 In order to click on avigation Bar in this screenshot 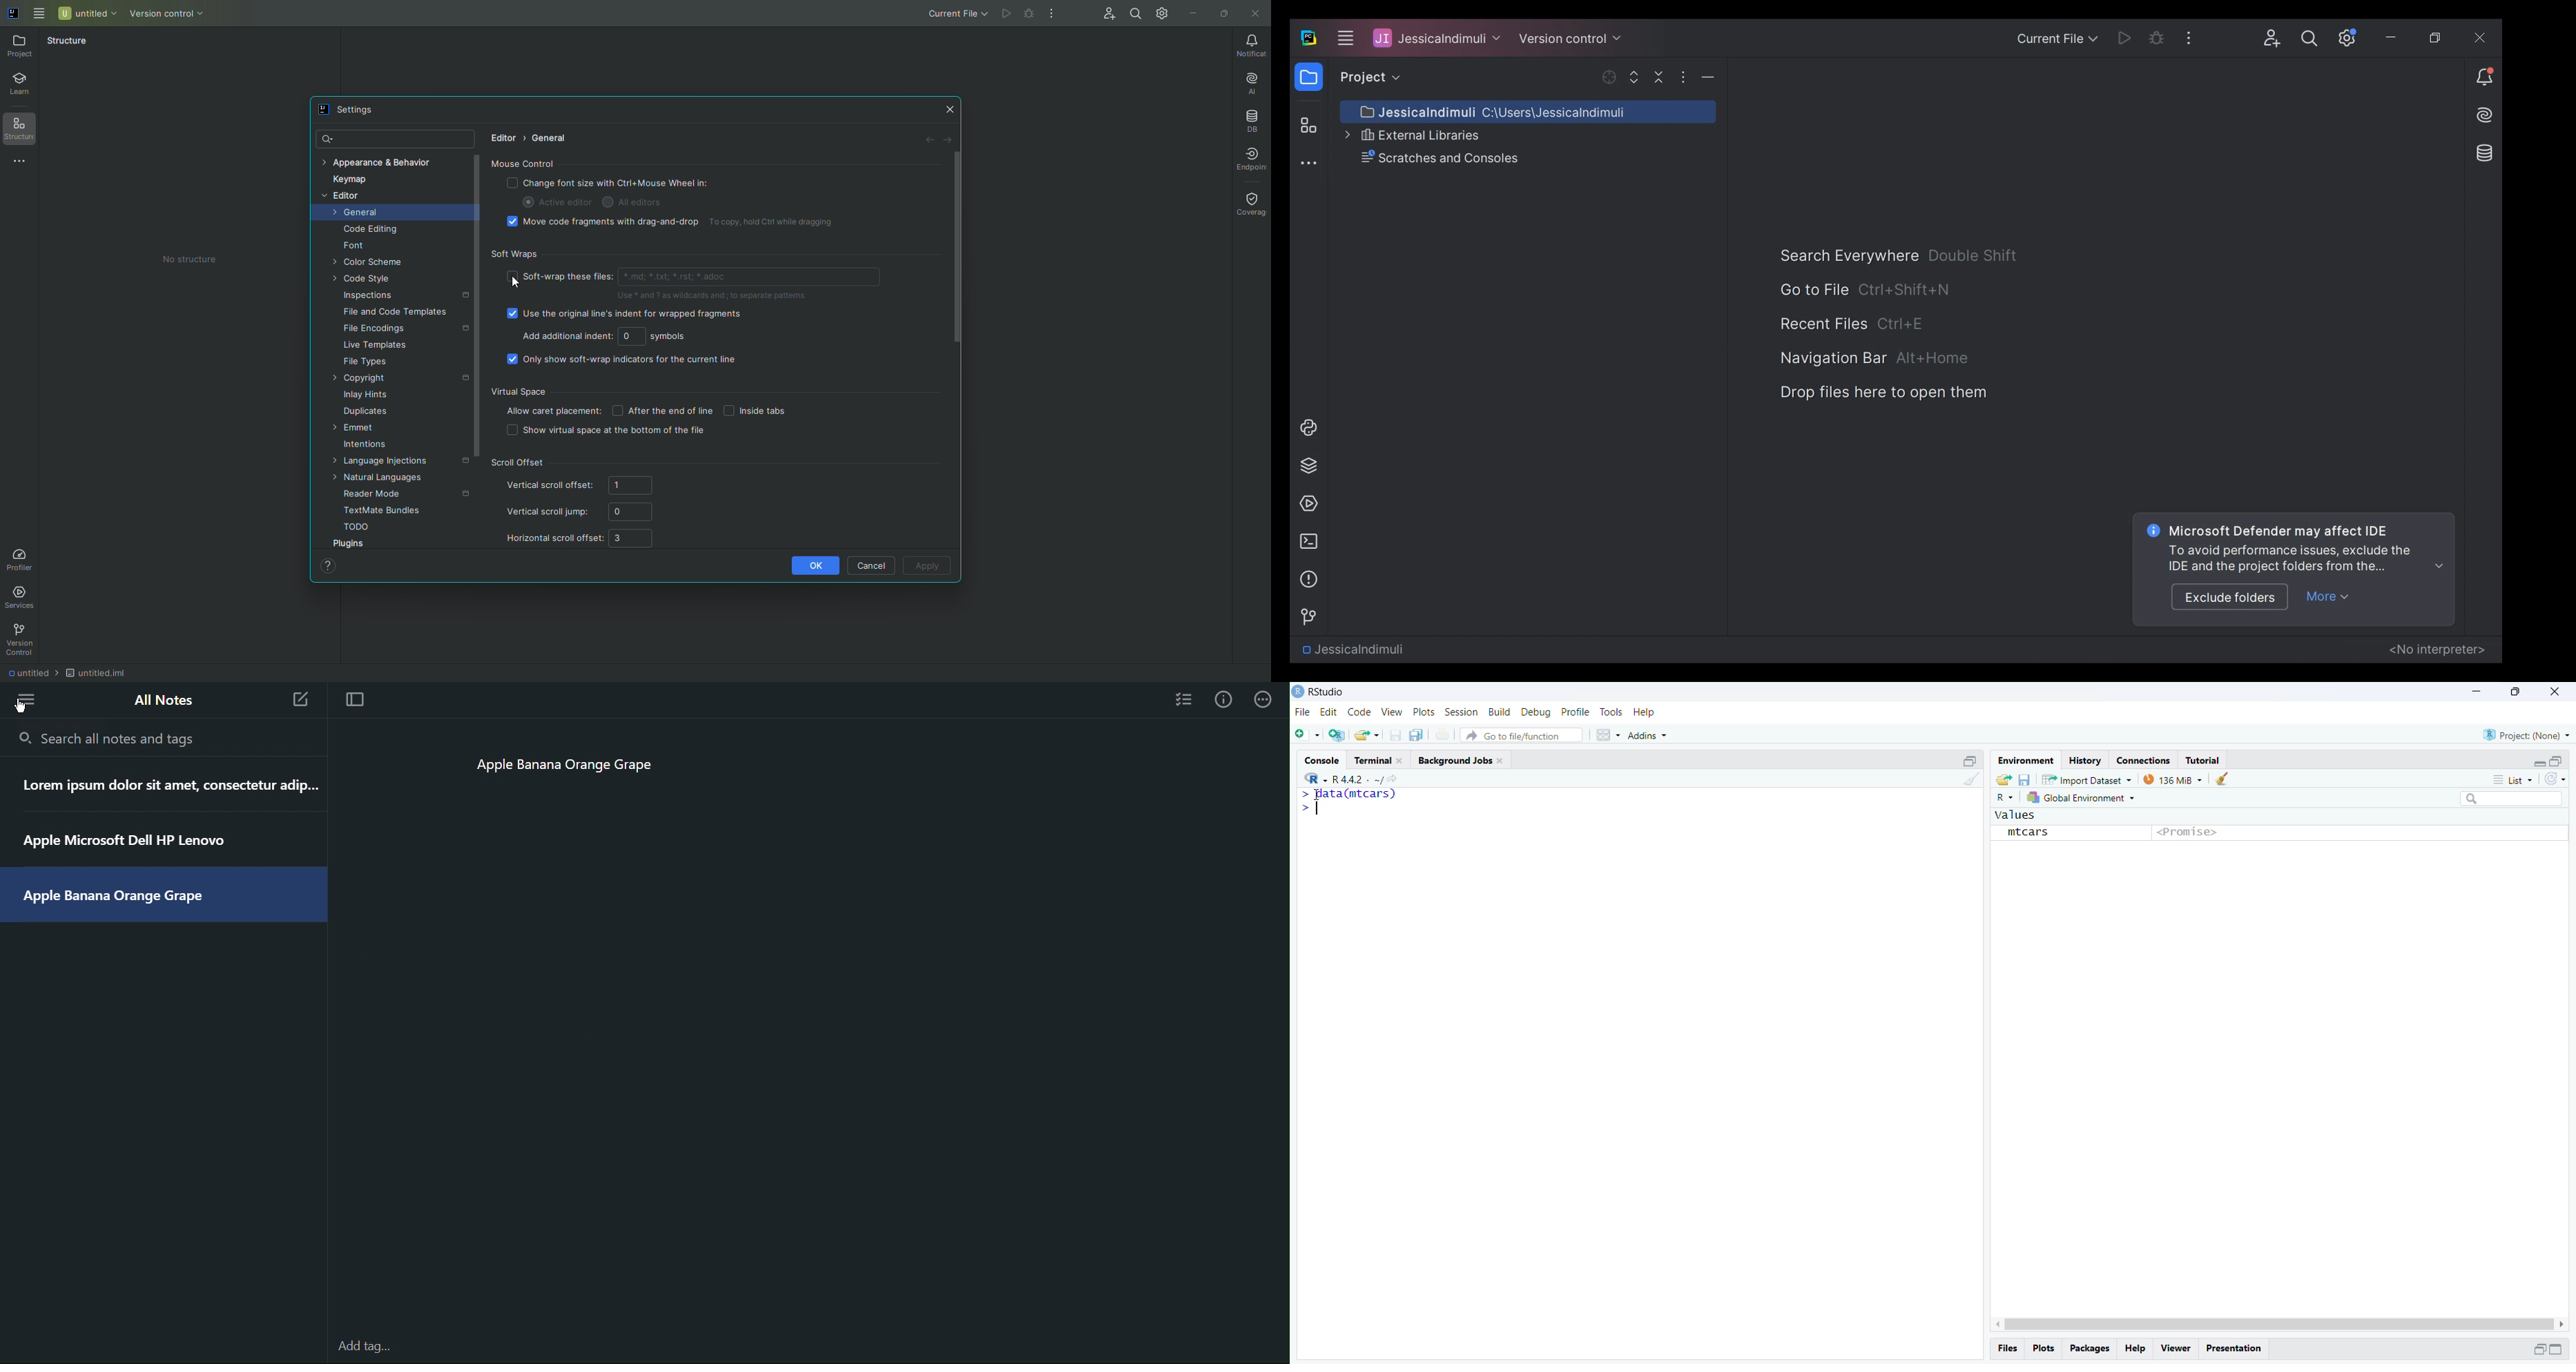, I will do `click(1870, 357)`.